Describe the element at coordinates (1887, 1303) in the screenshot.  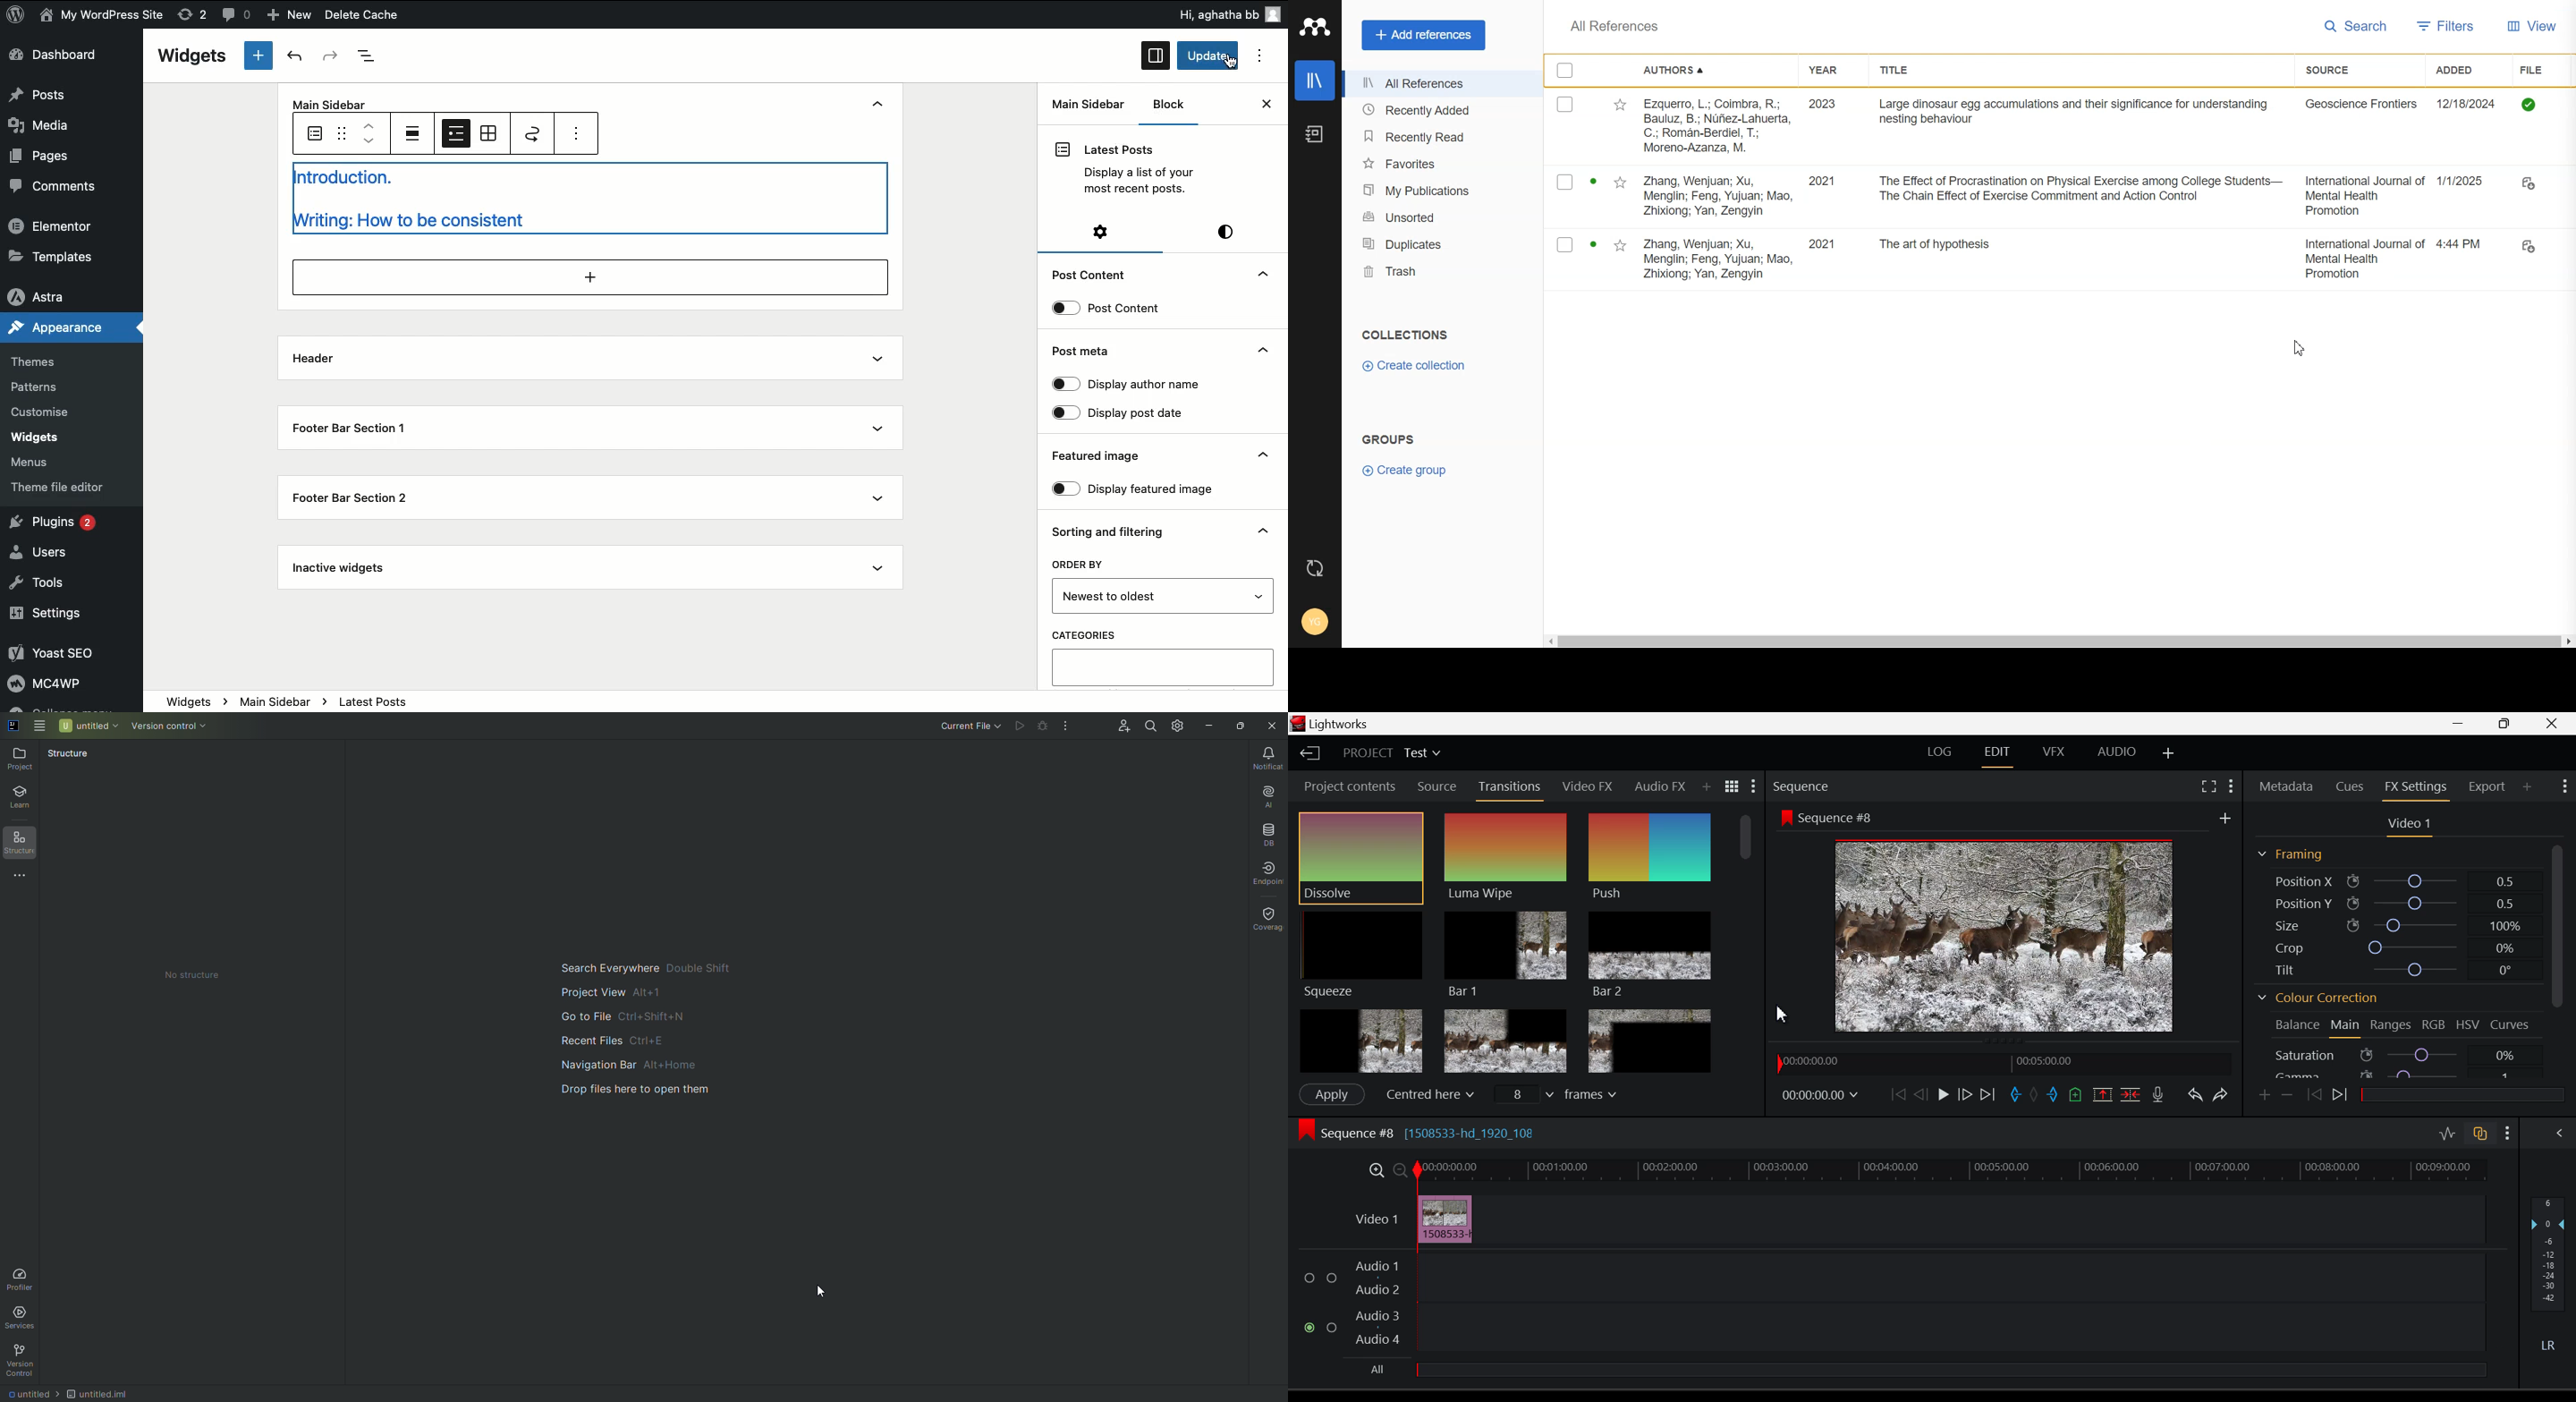
I see `Audio Input Field` at that location.